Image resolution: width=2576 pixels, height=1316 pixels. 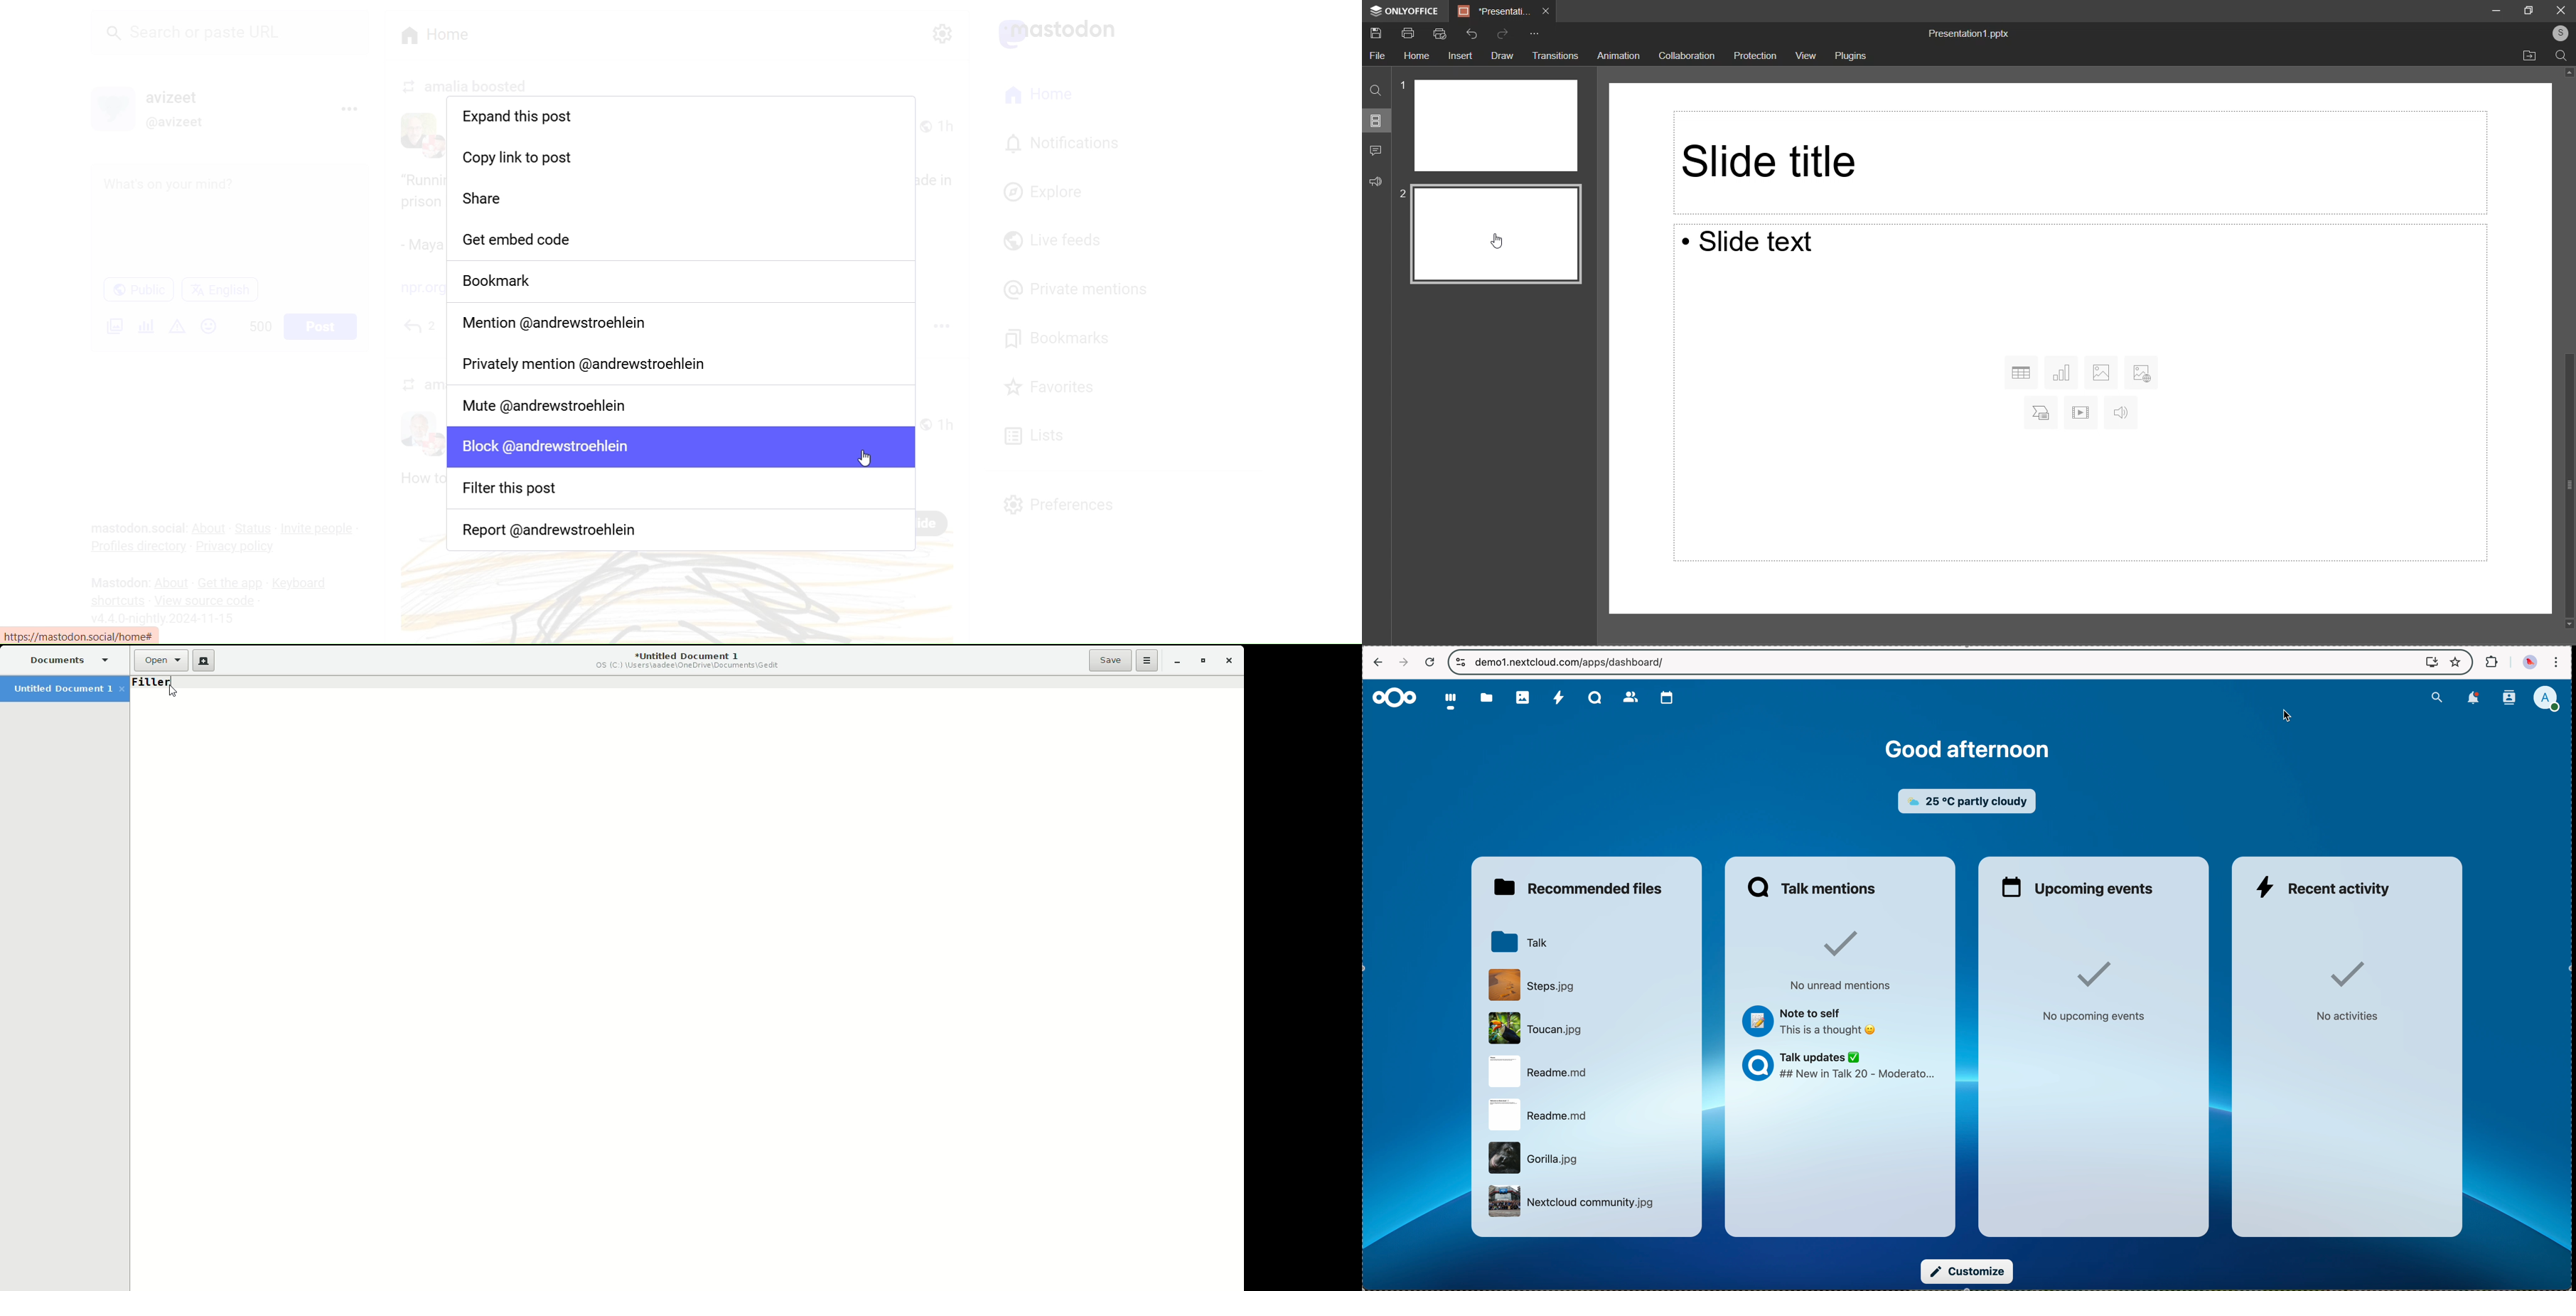 I want to click on Options, so click(x=1148, y=660).